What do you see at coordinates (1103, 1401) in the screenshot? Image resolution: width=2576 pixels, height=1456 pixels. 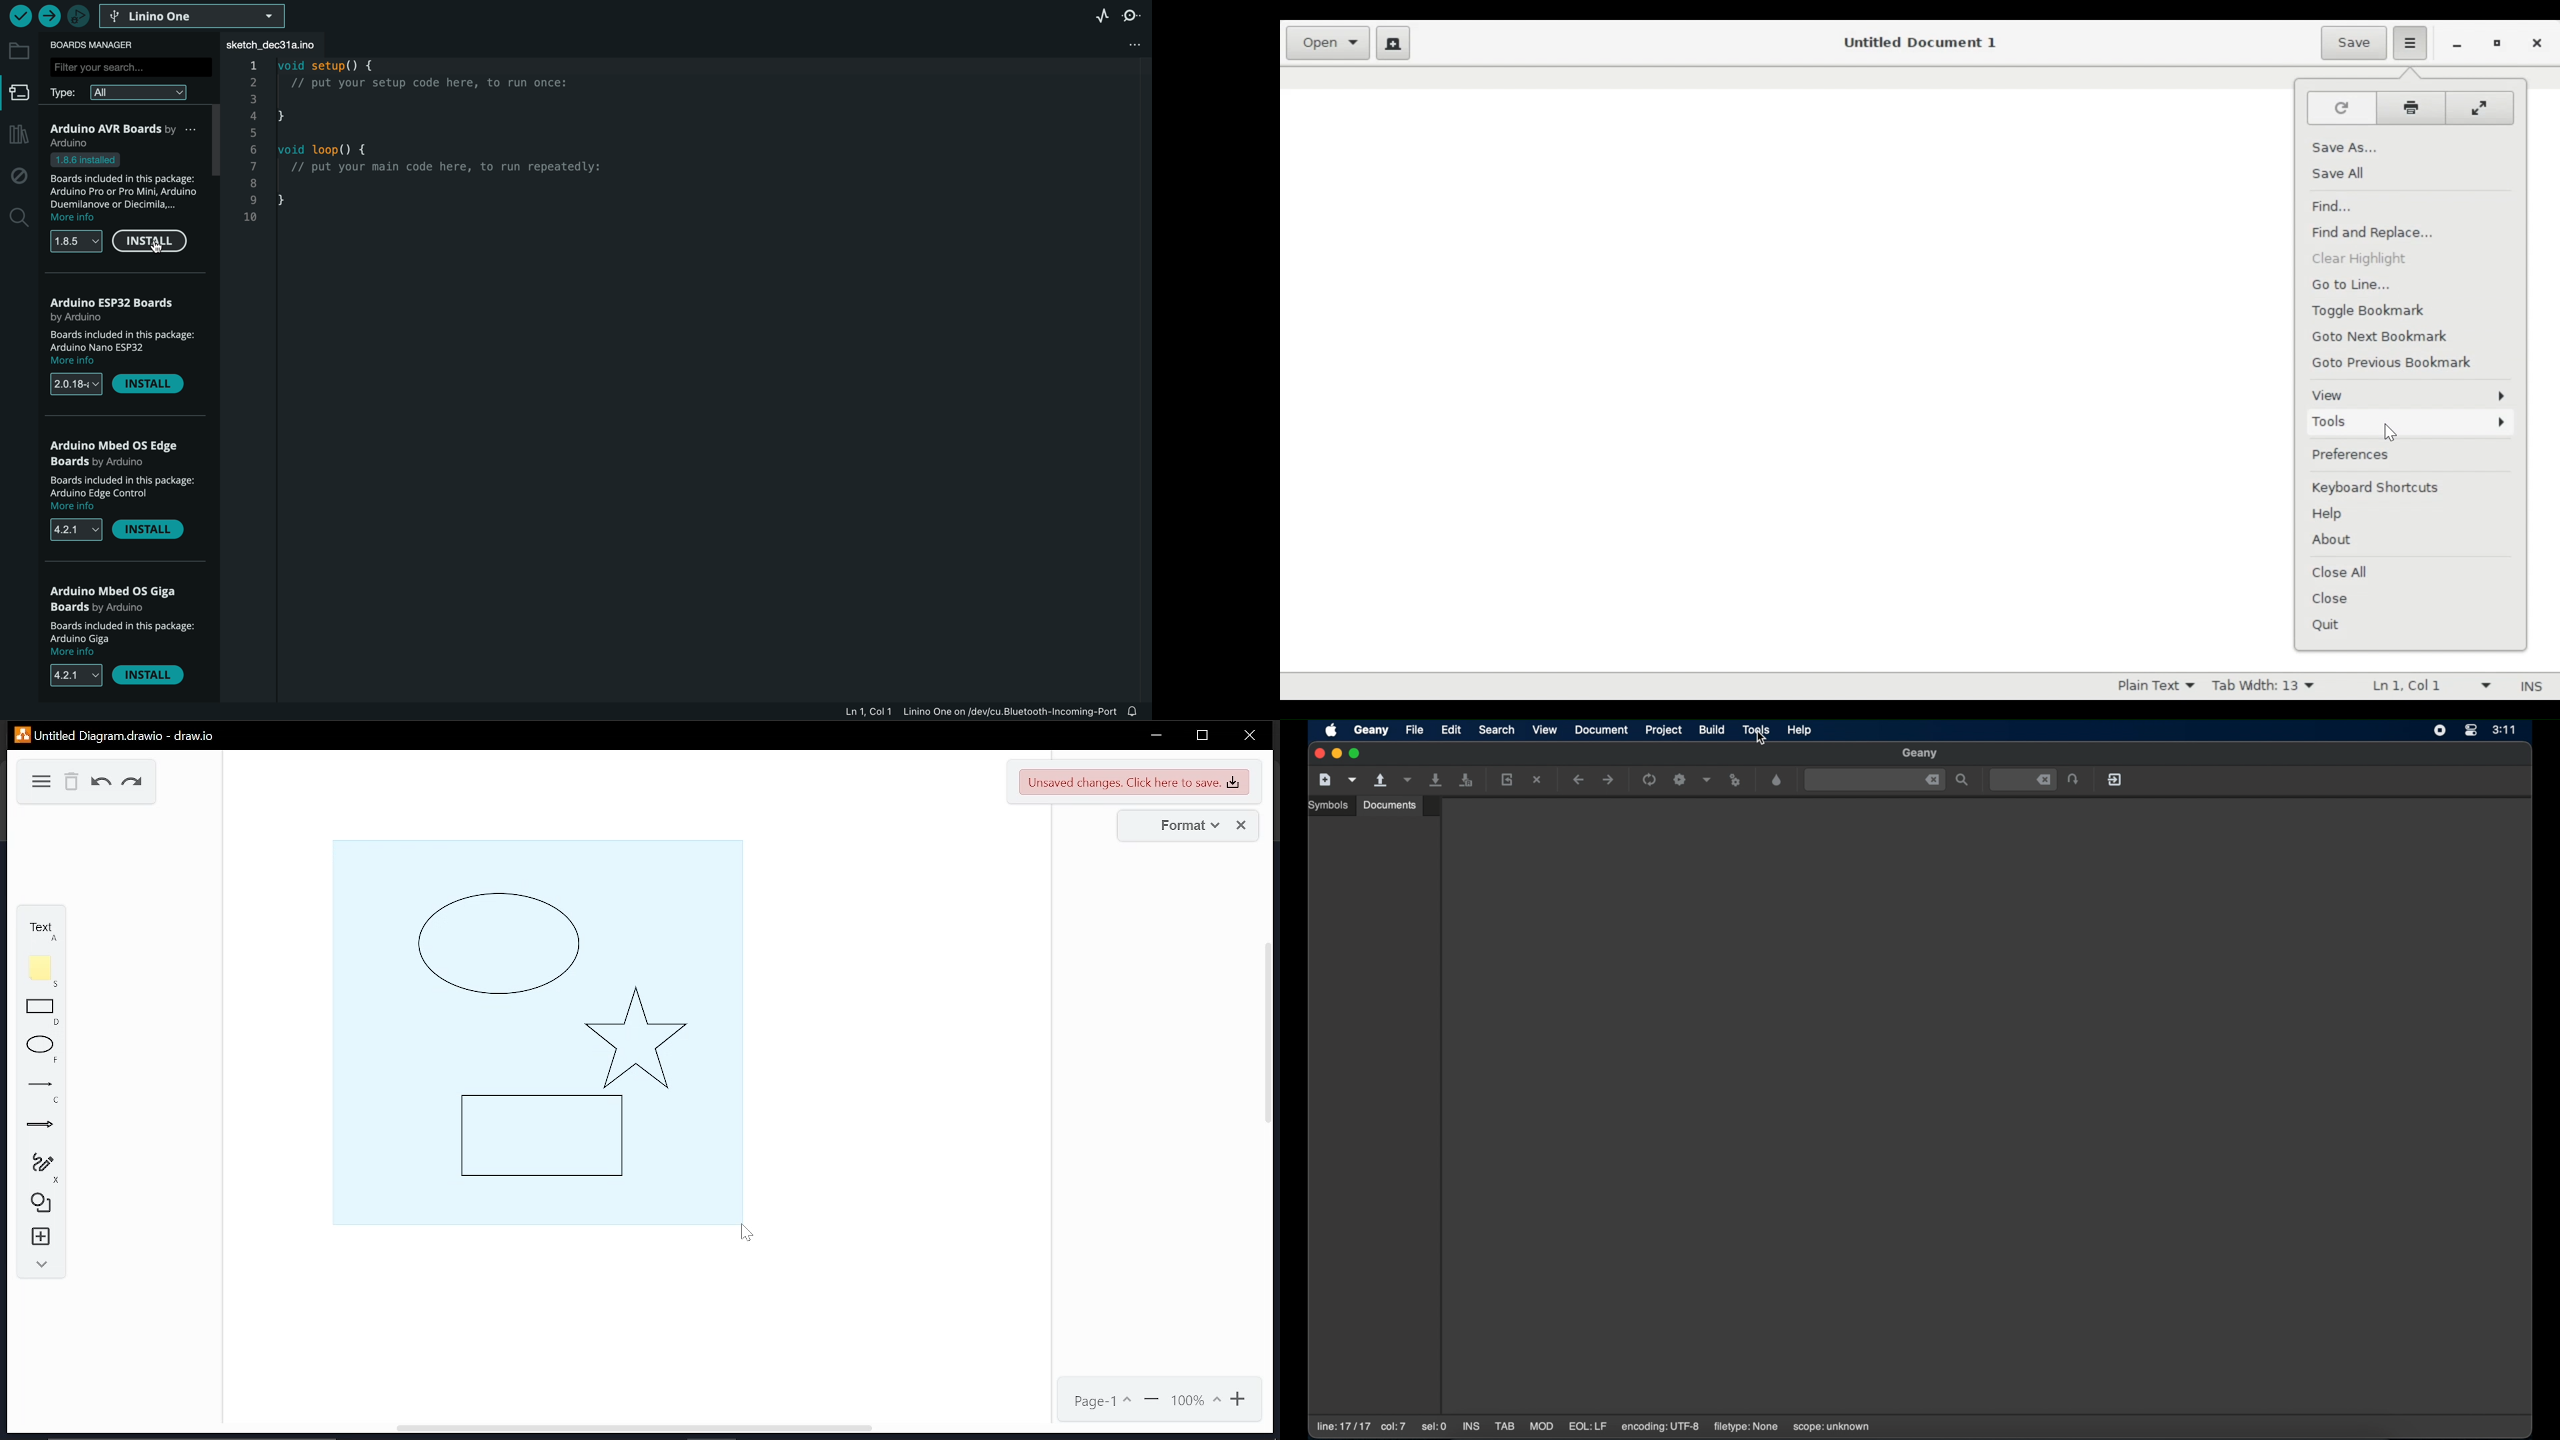 I see `page1` at bounding box center [1103, 1401].